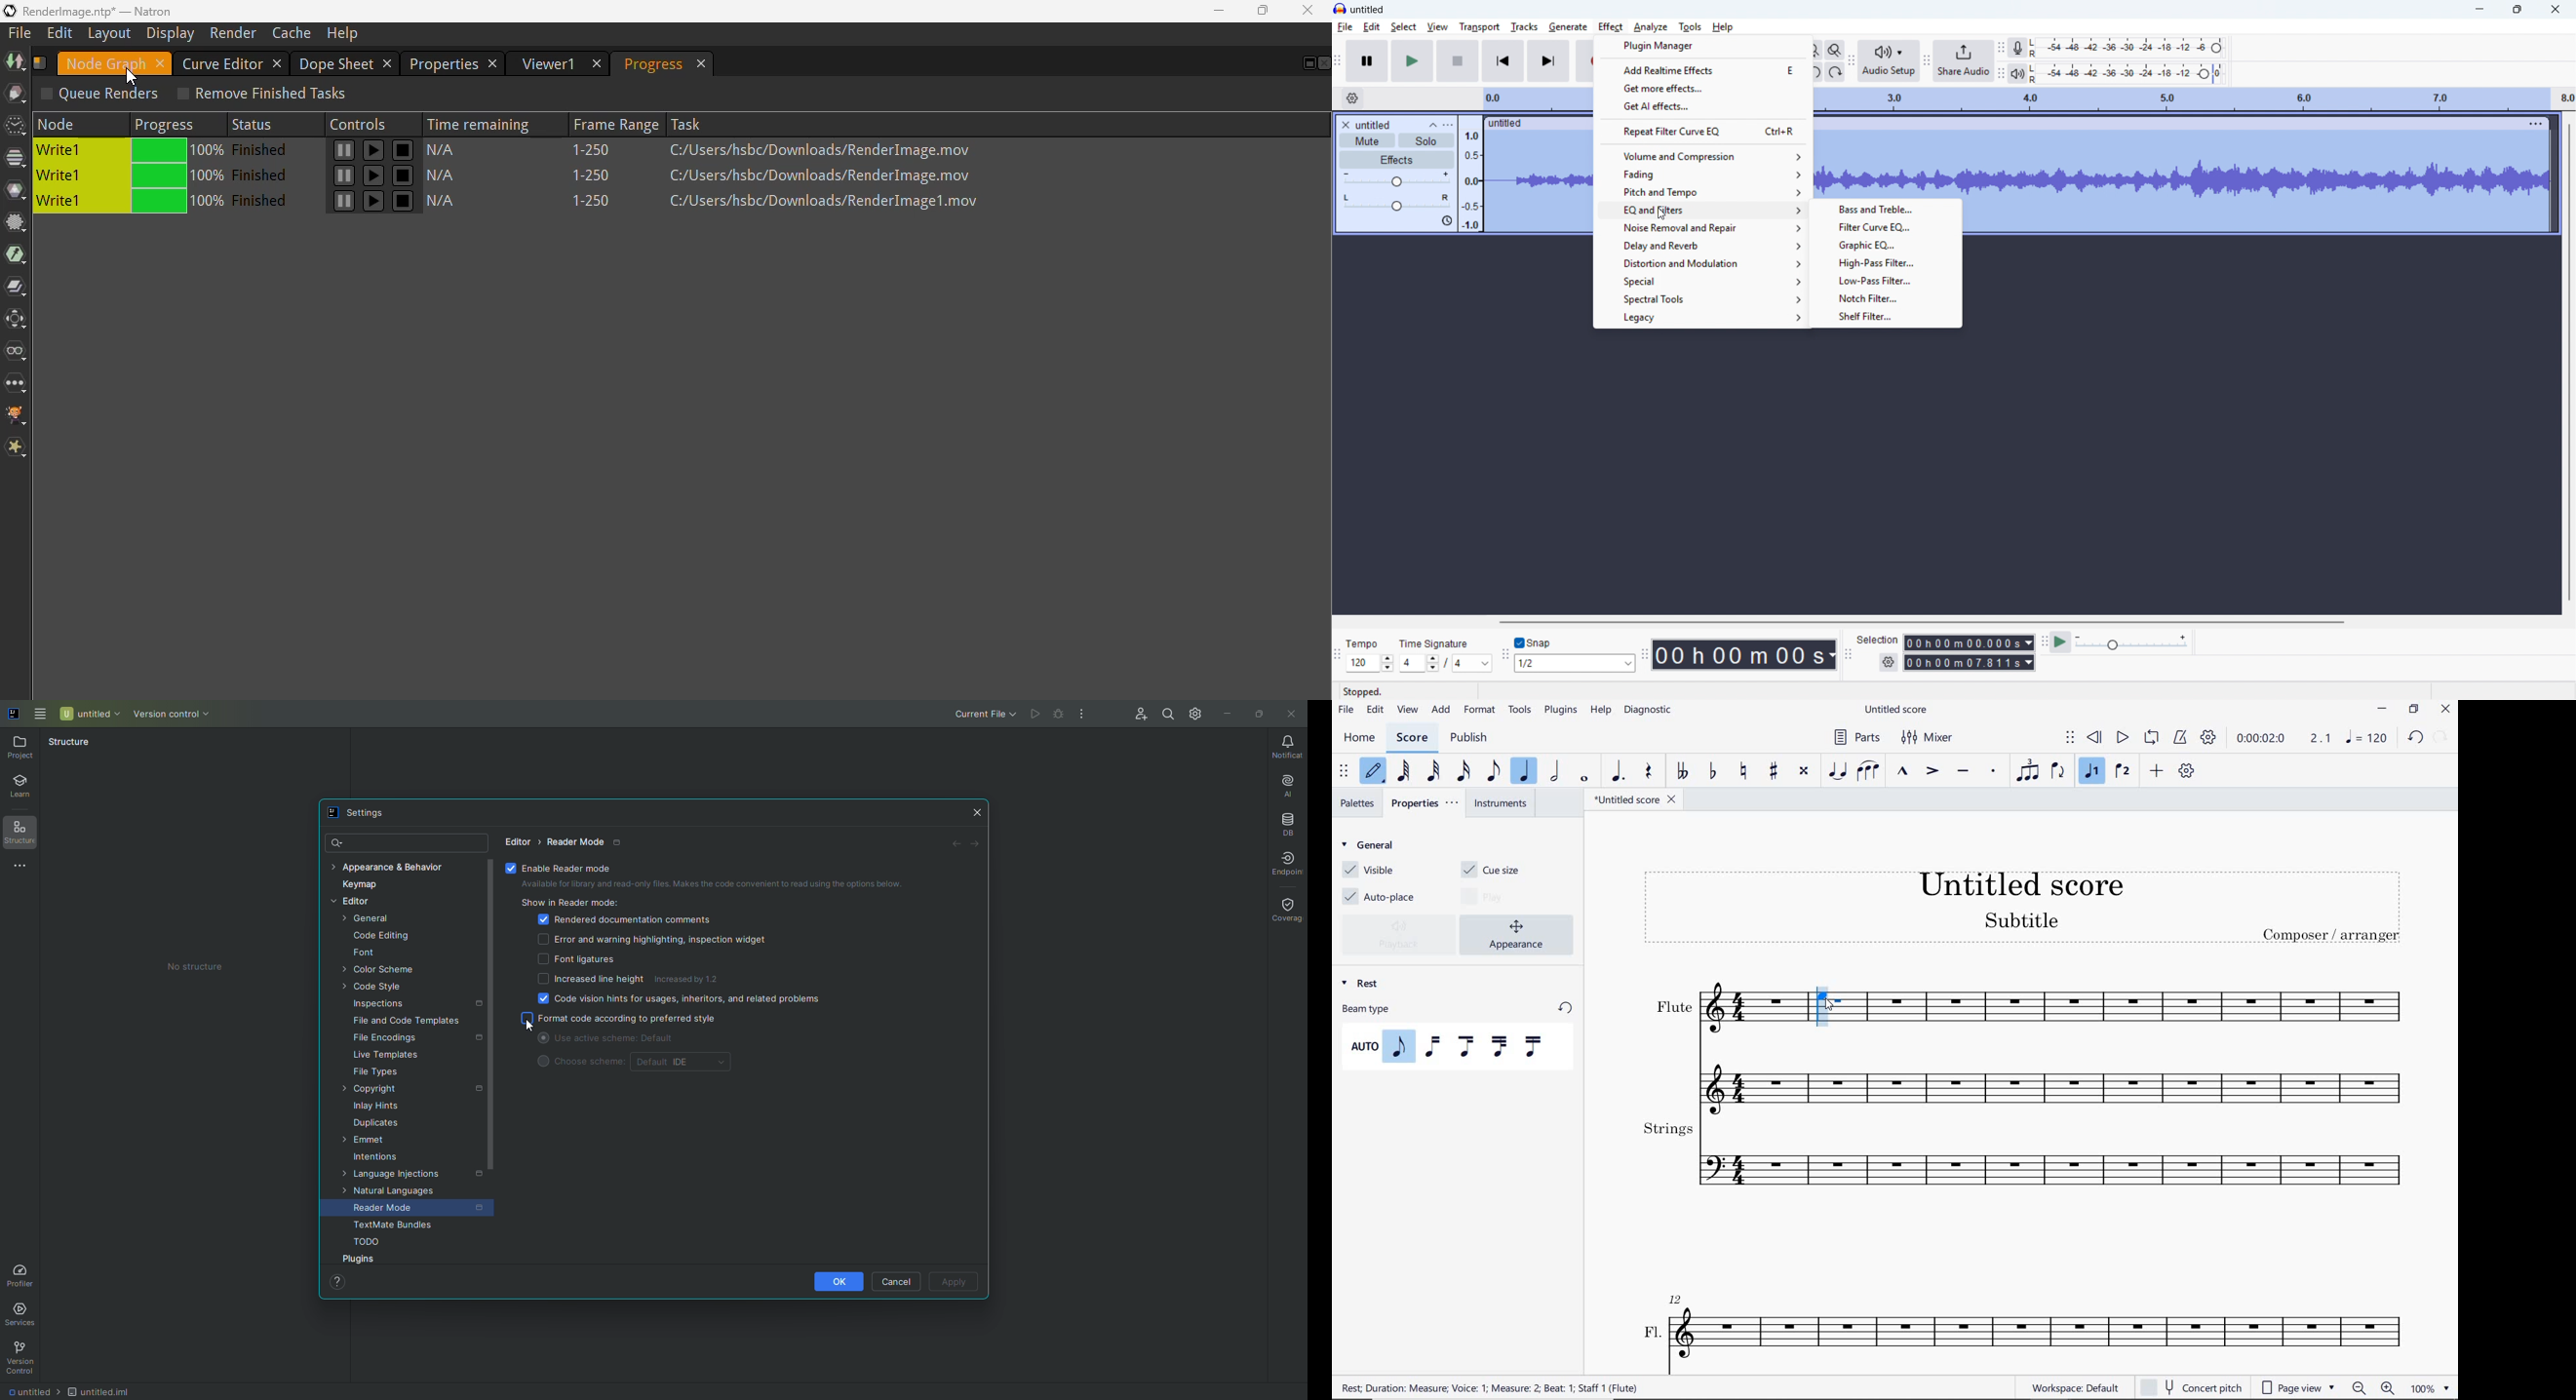 Image resolution: width=2576 pixels, height=1400 pixels. Describe the element at coordinates (1703, 88) in the screenshot. I see `Get more effects ` at that location.